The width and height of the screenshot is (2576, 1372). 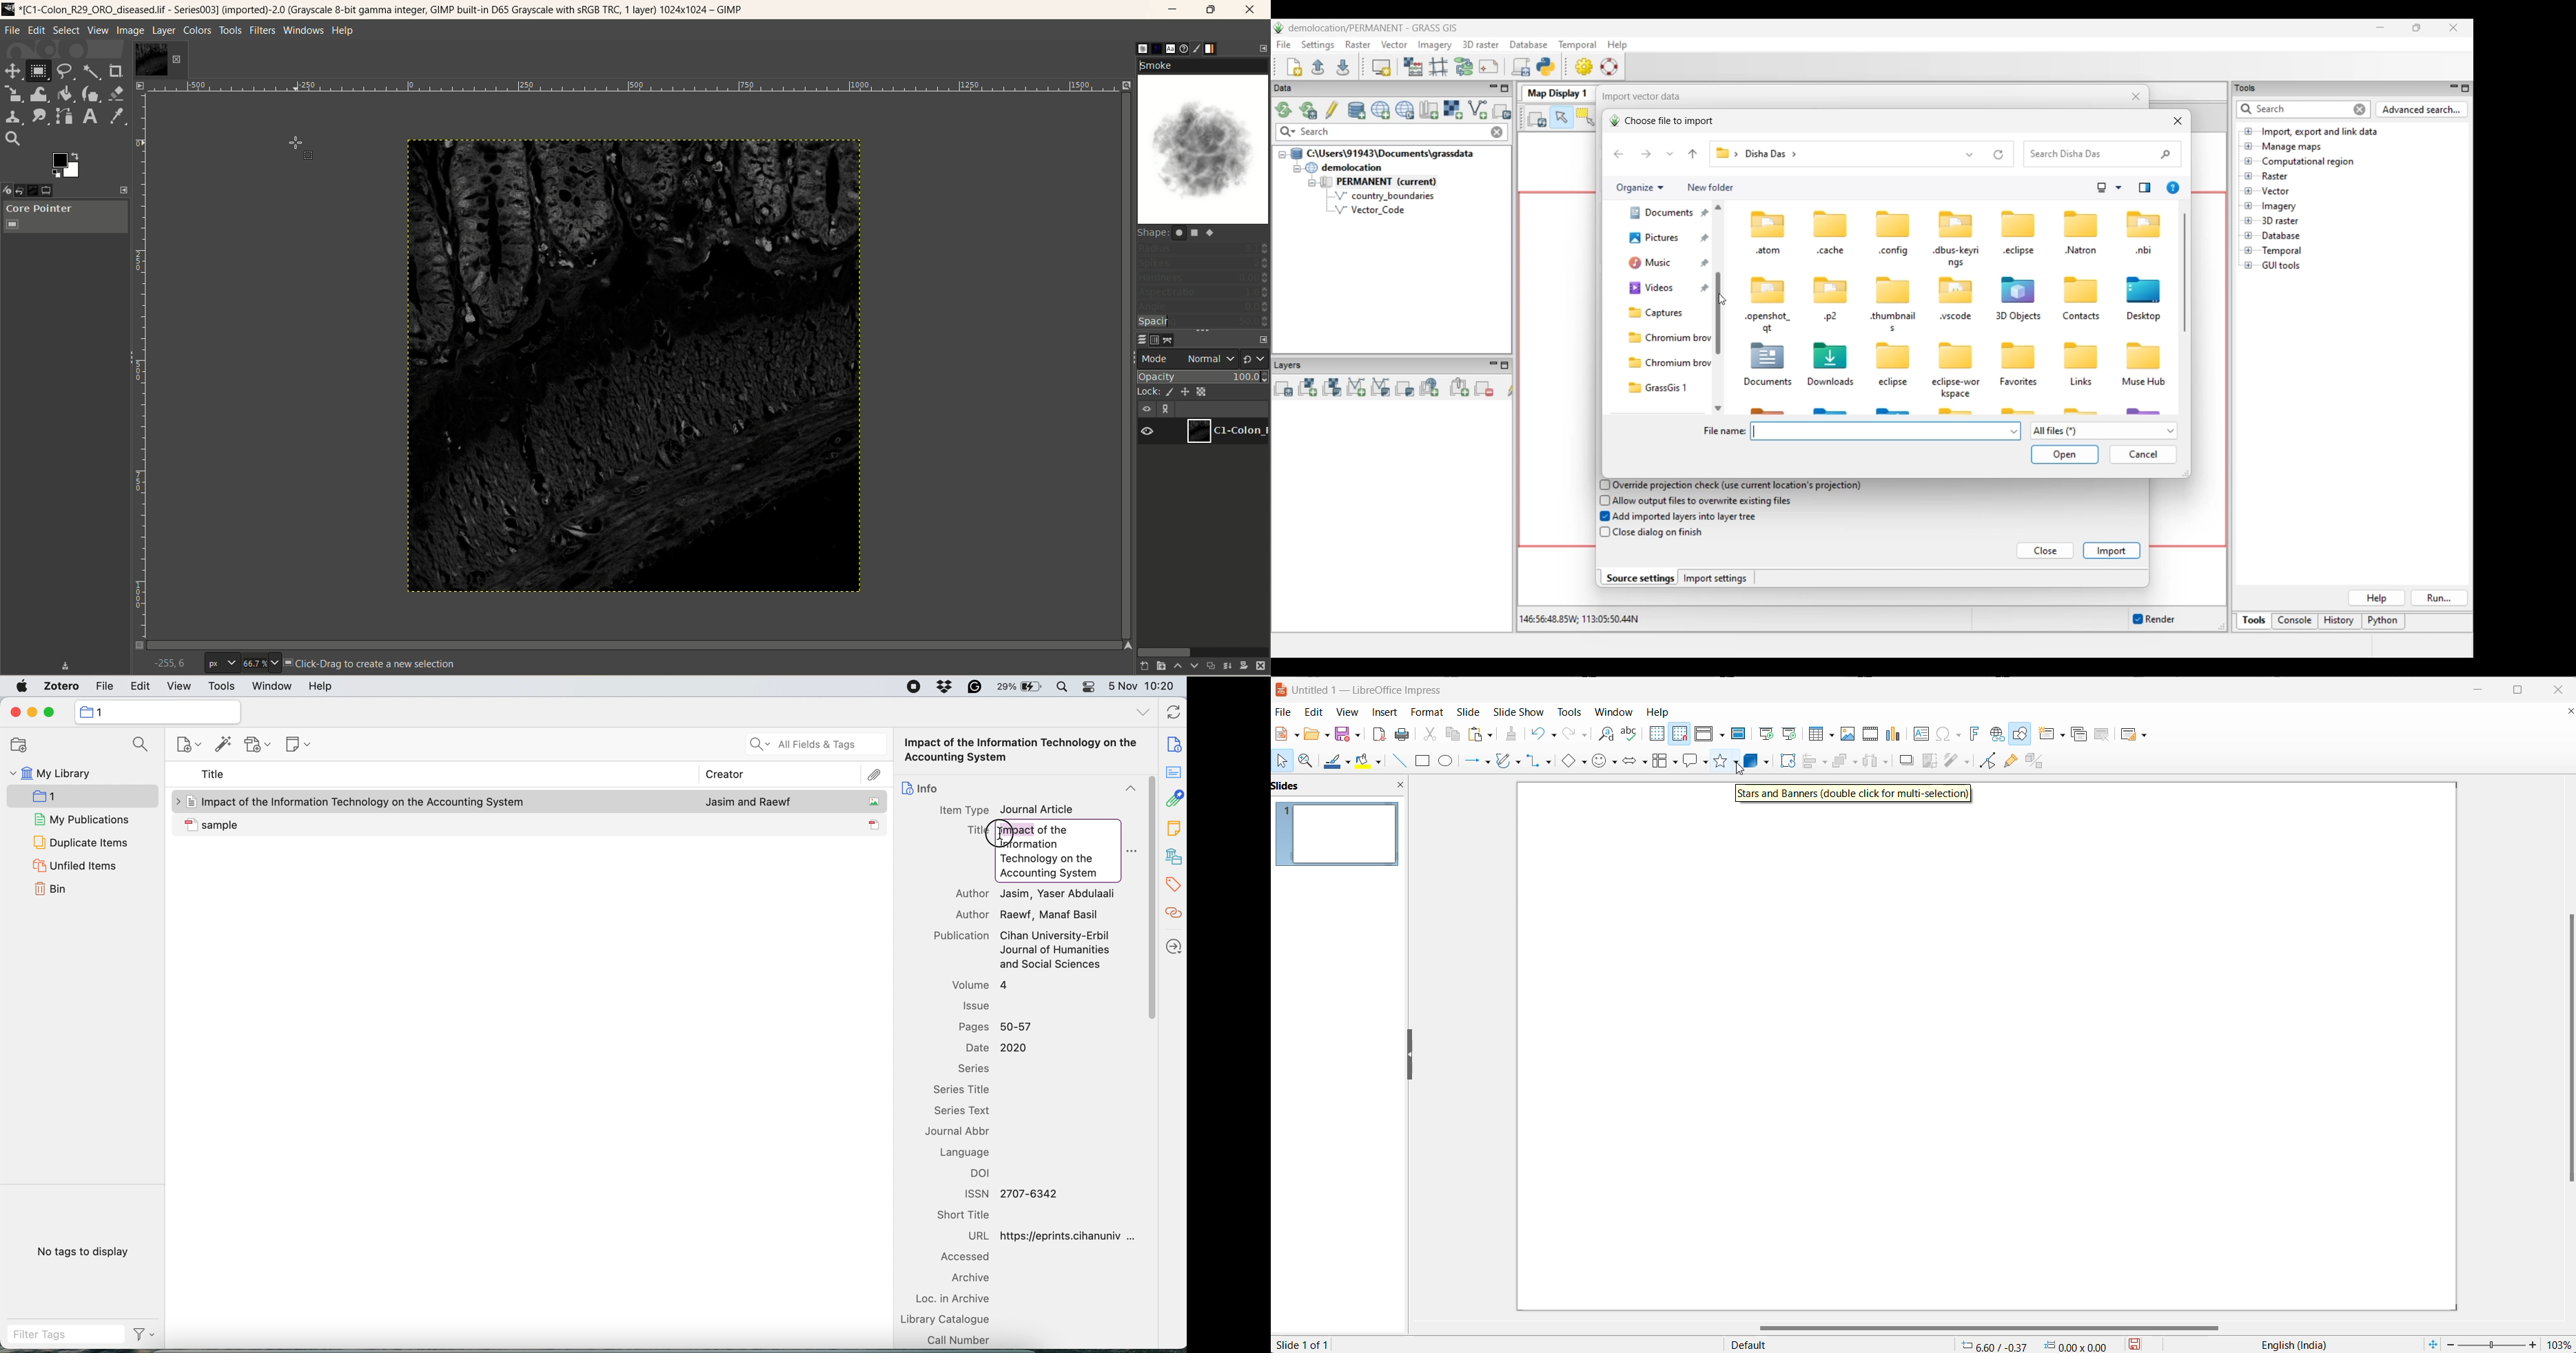 I want to click on grammarly, so click(x=975, y=687).